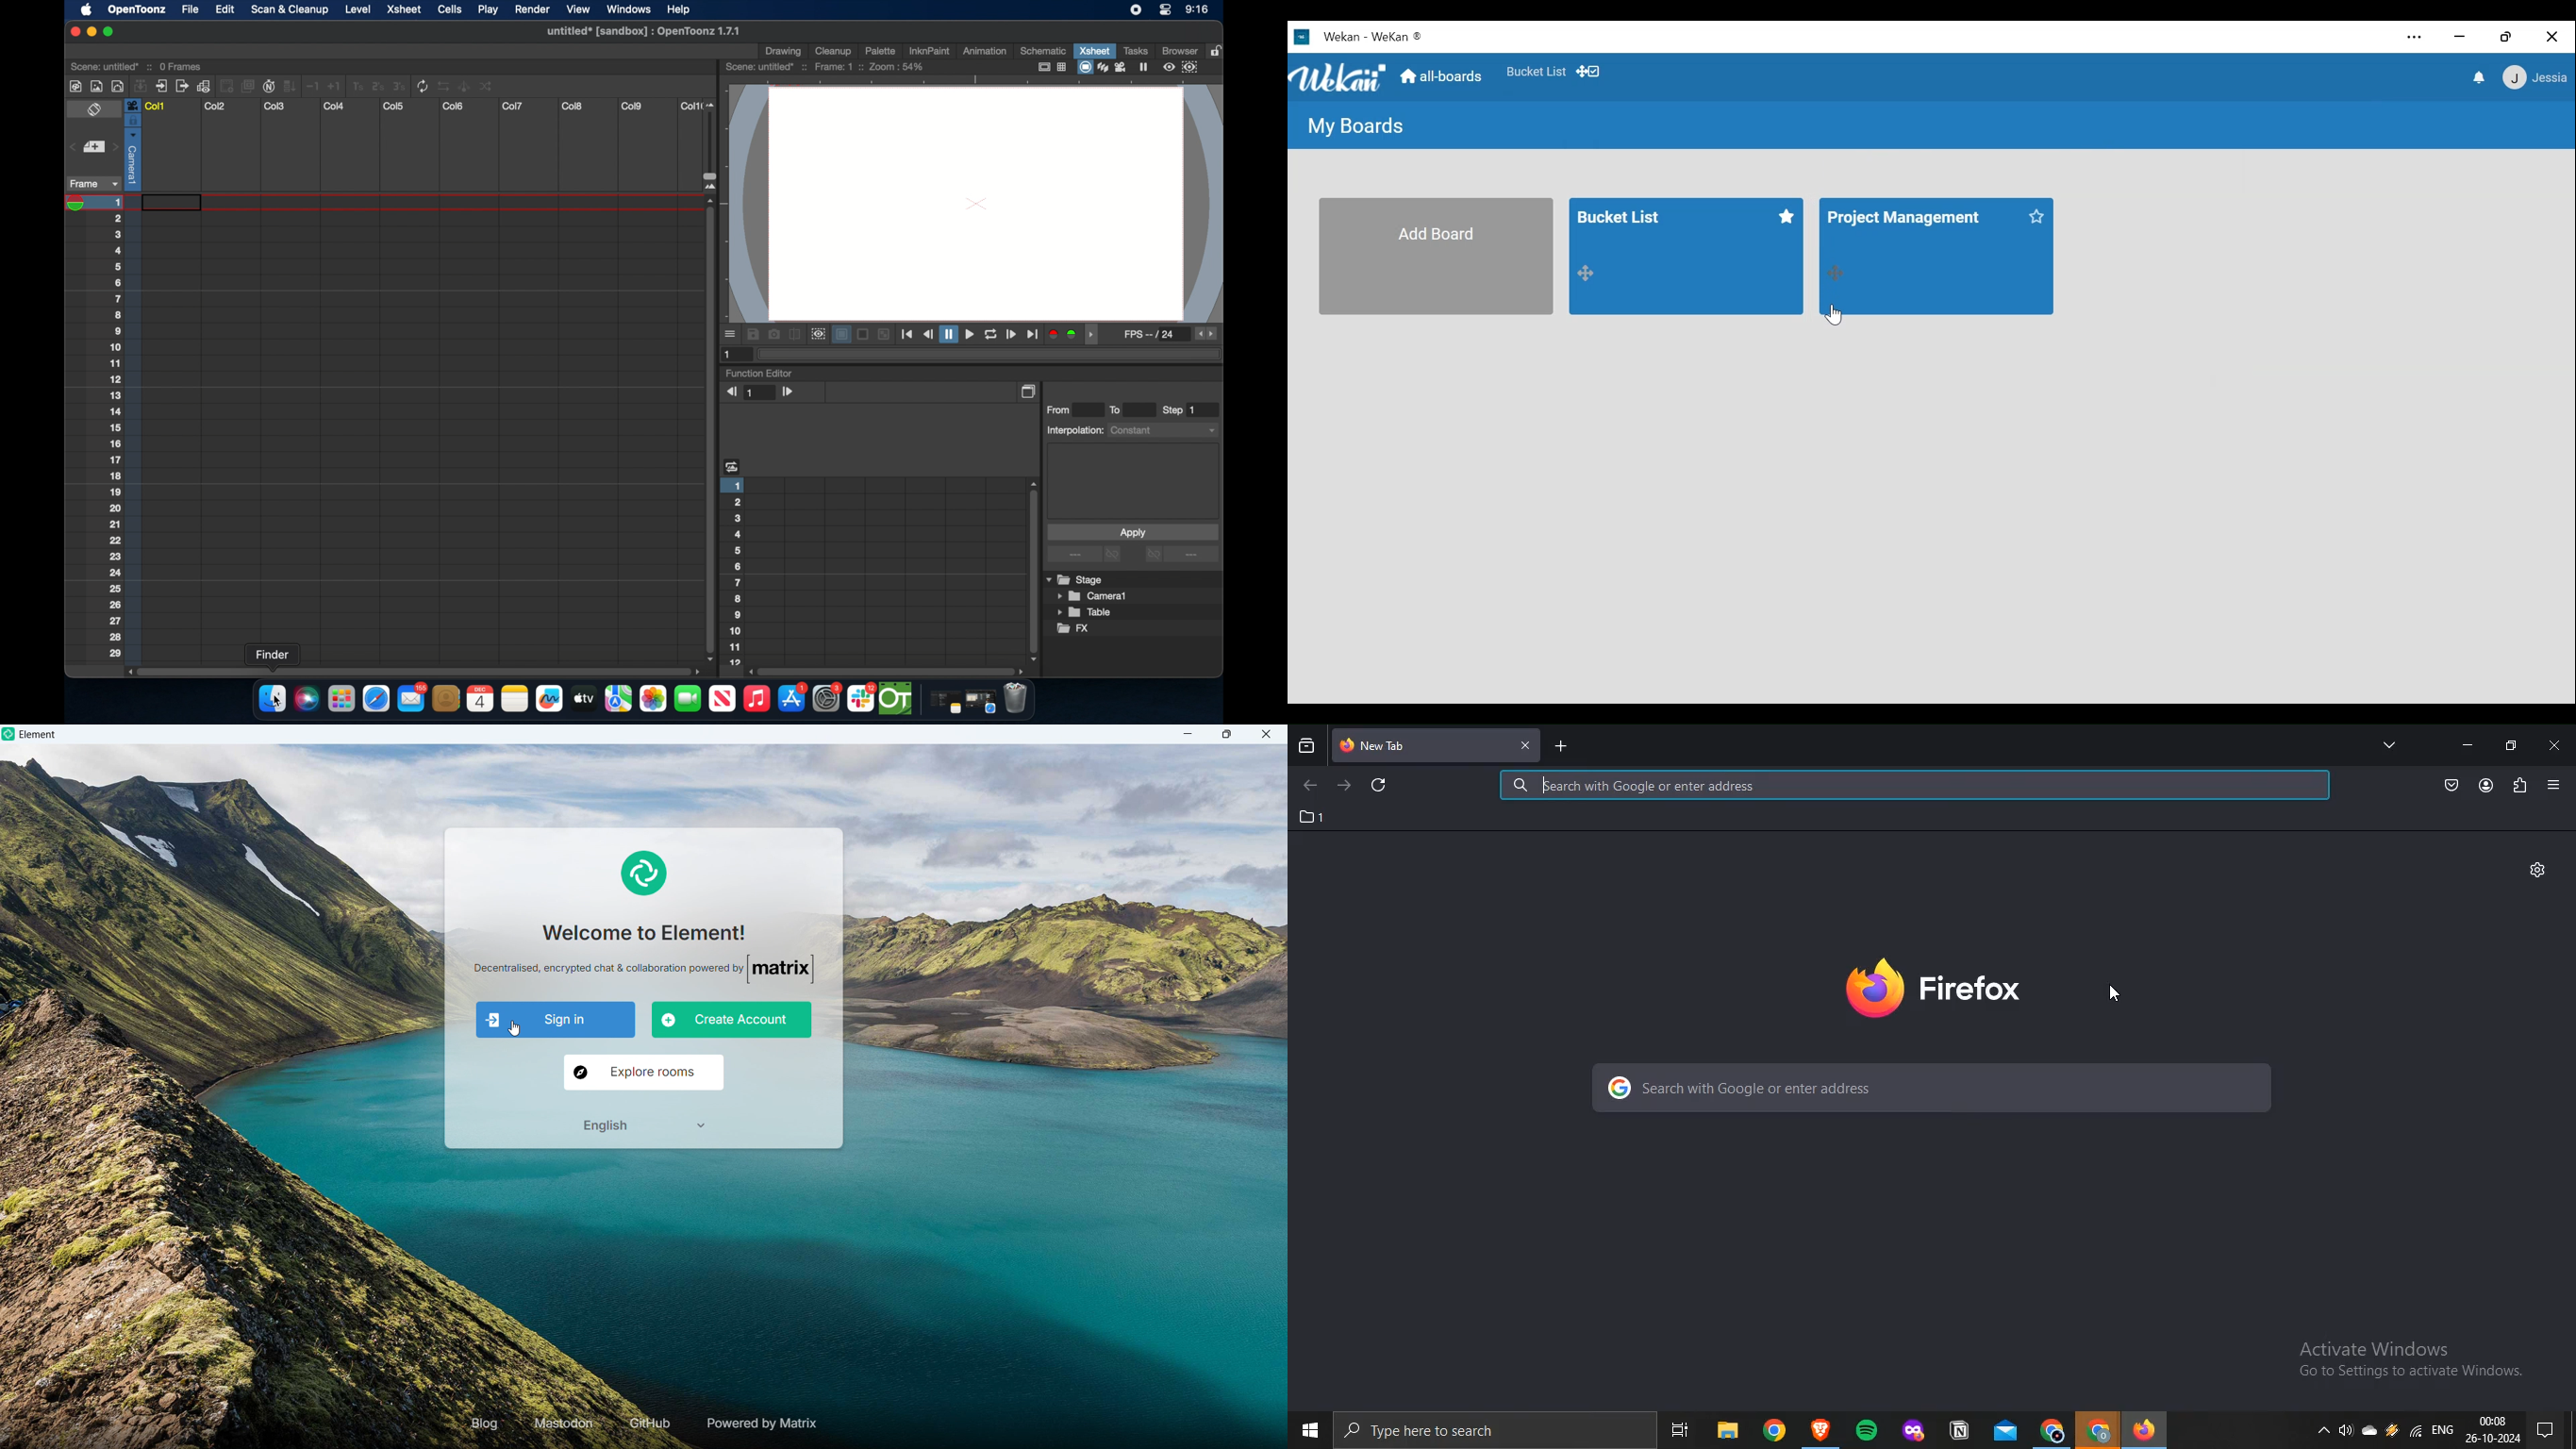  What do you see at coordinates (975, 203) in the screenshot?
I see `canvas` at bounding box center [975, 203].